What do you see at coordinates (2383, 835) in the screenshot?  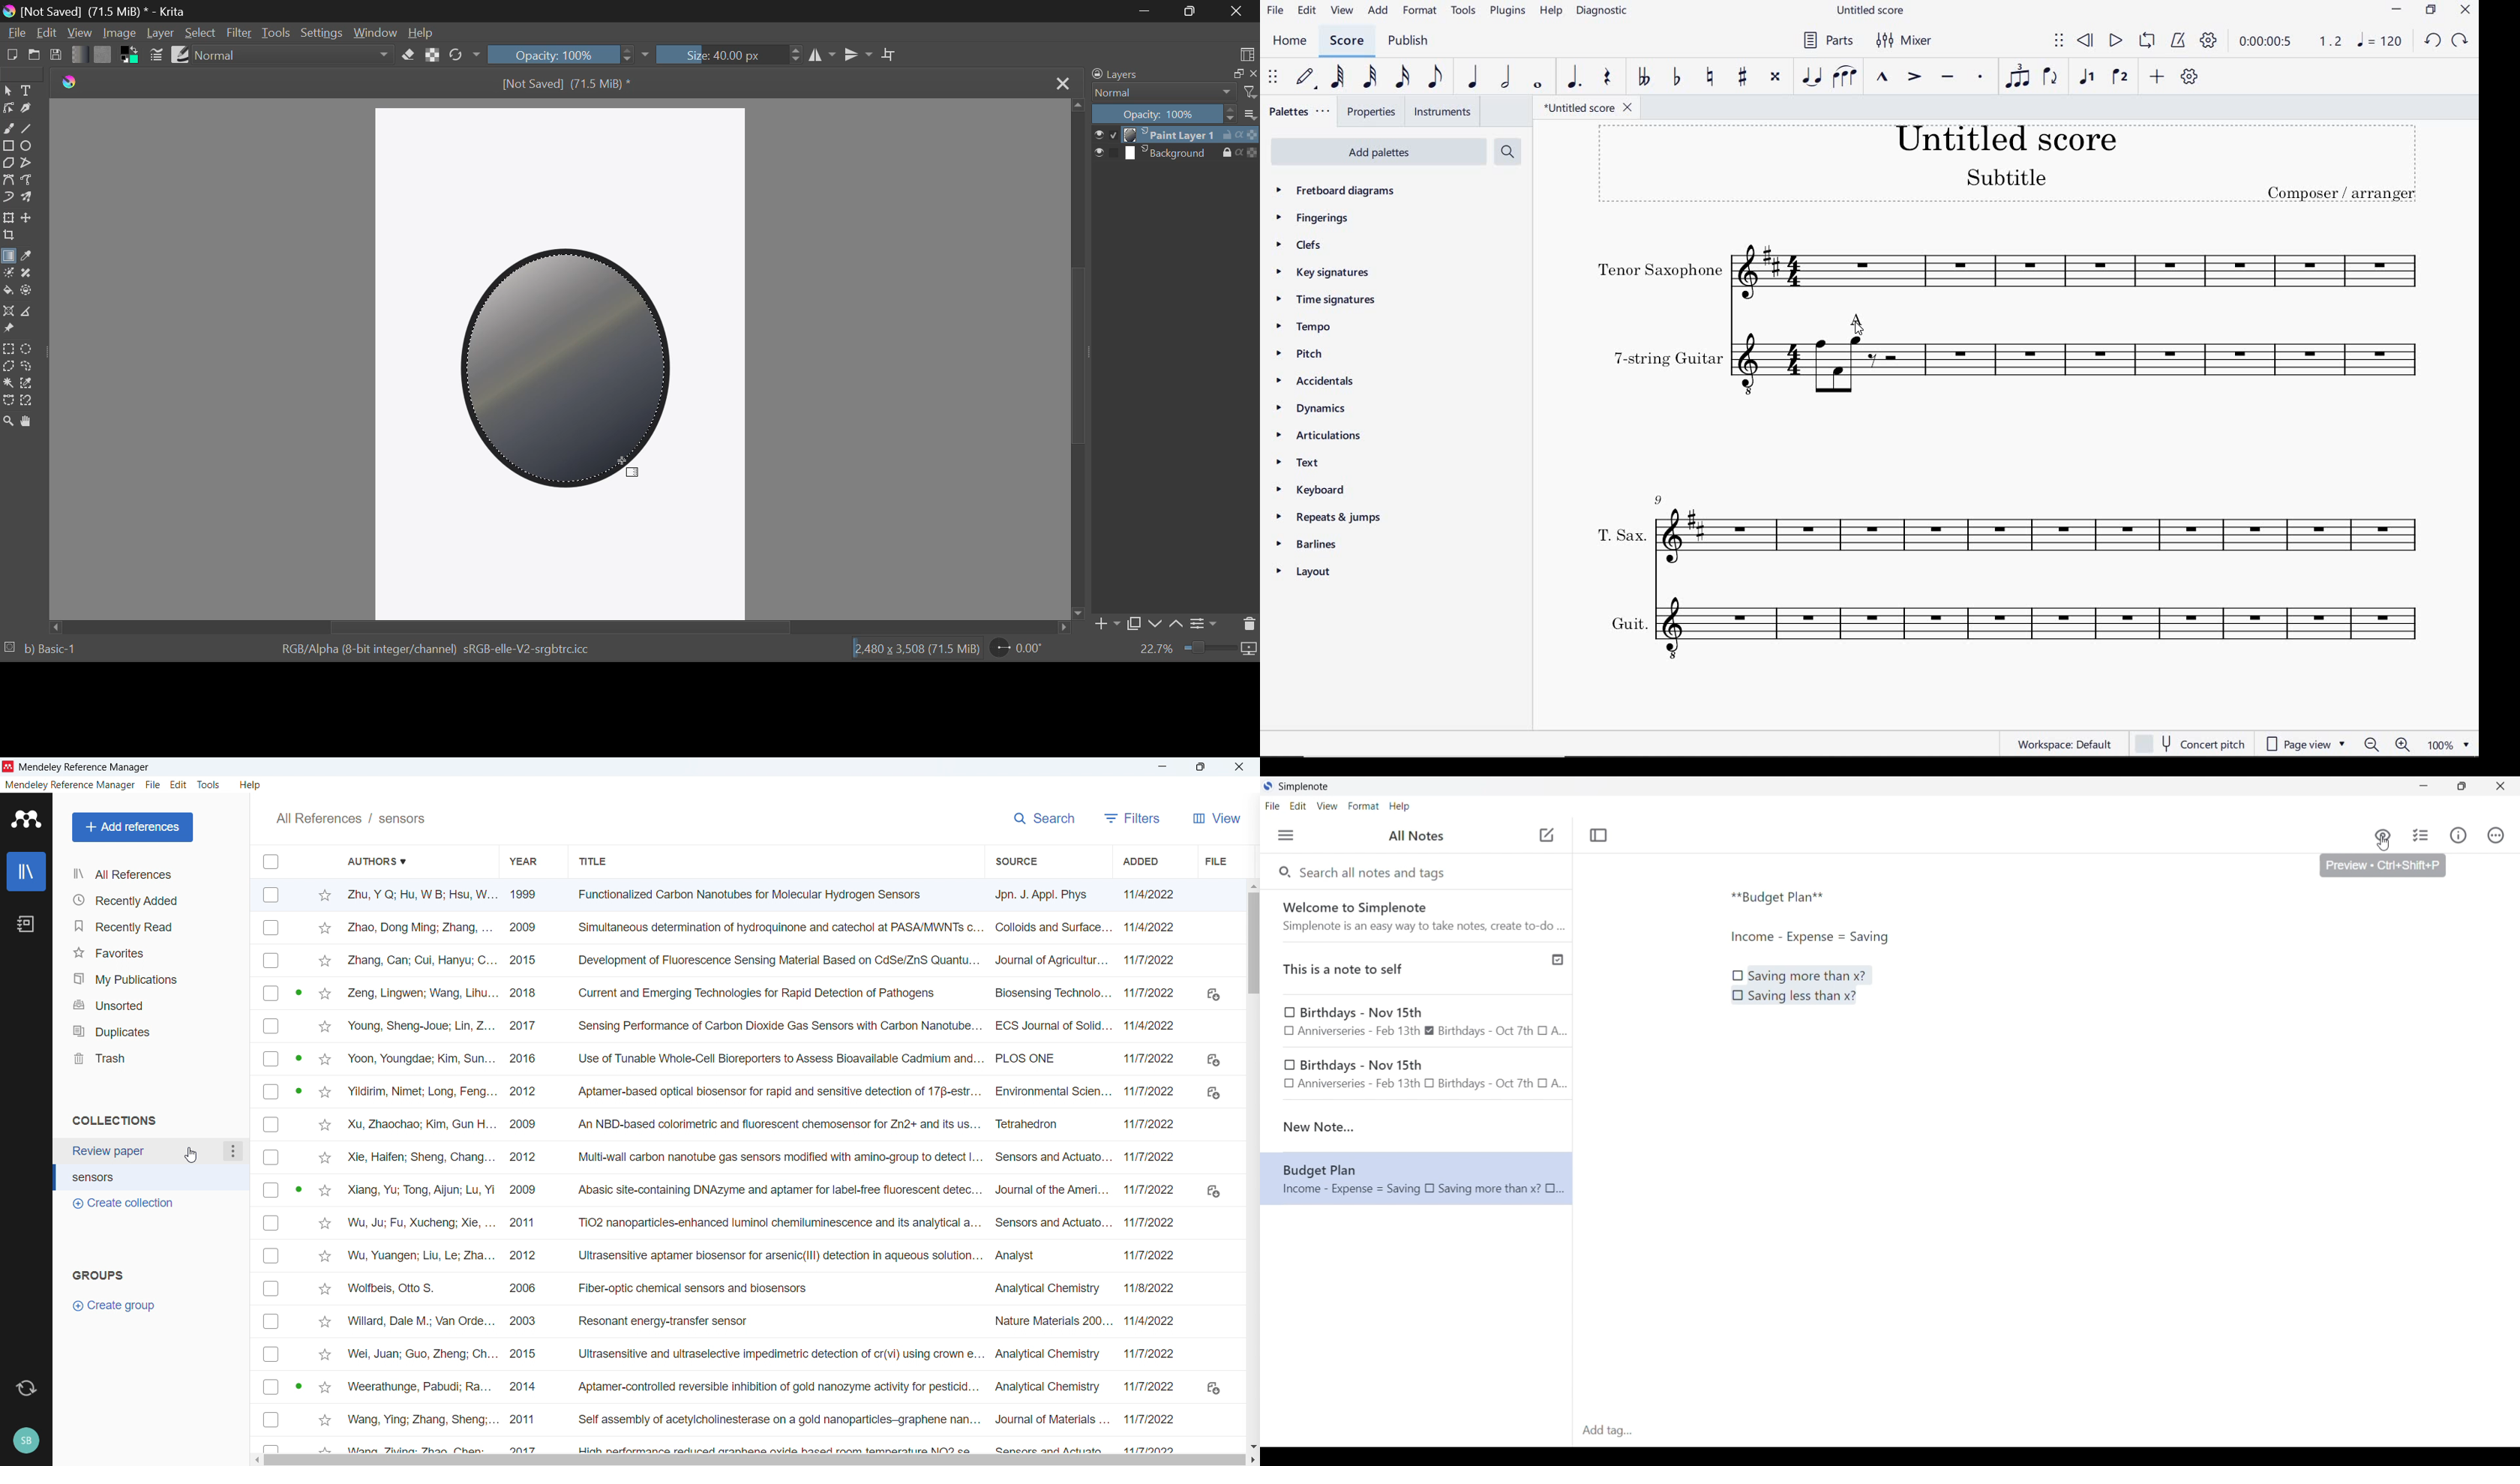 I see `Toggle to see markdown preview` at bounding box center [2383, 835].